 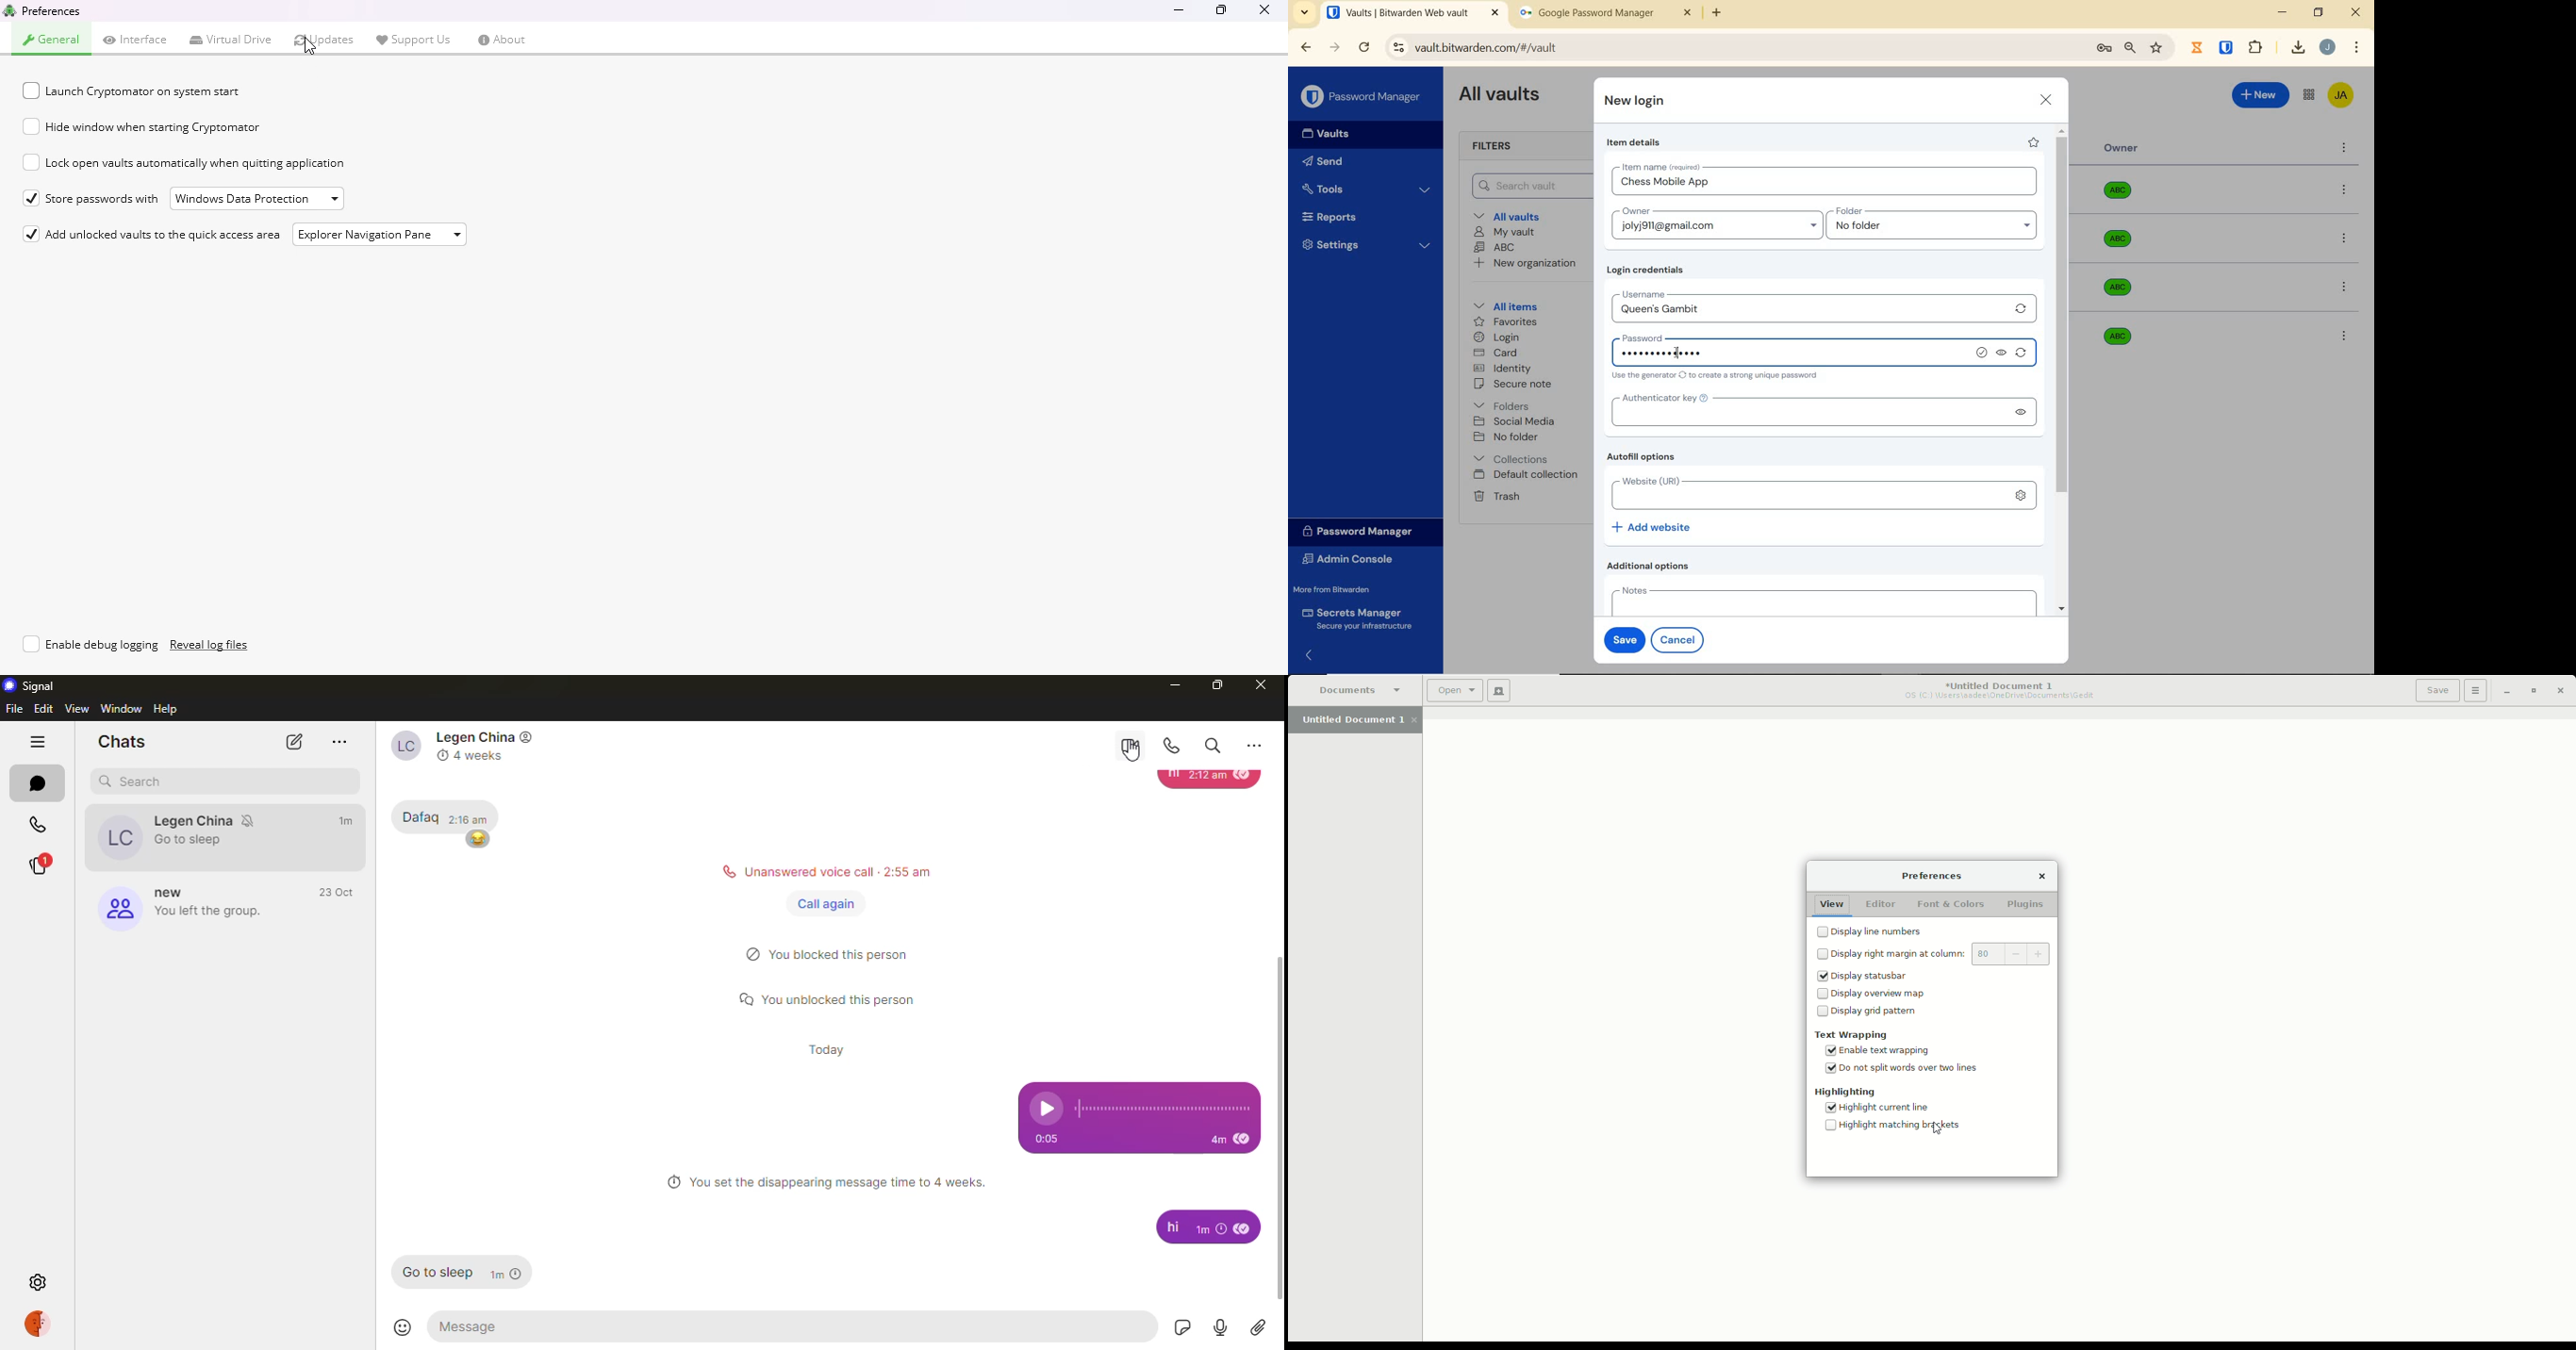 I want to click on new chat, so click(x=292, y=742).